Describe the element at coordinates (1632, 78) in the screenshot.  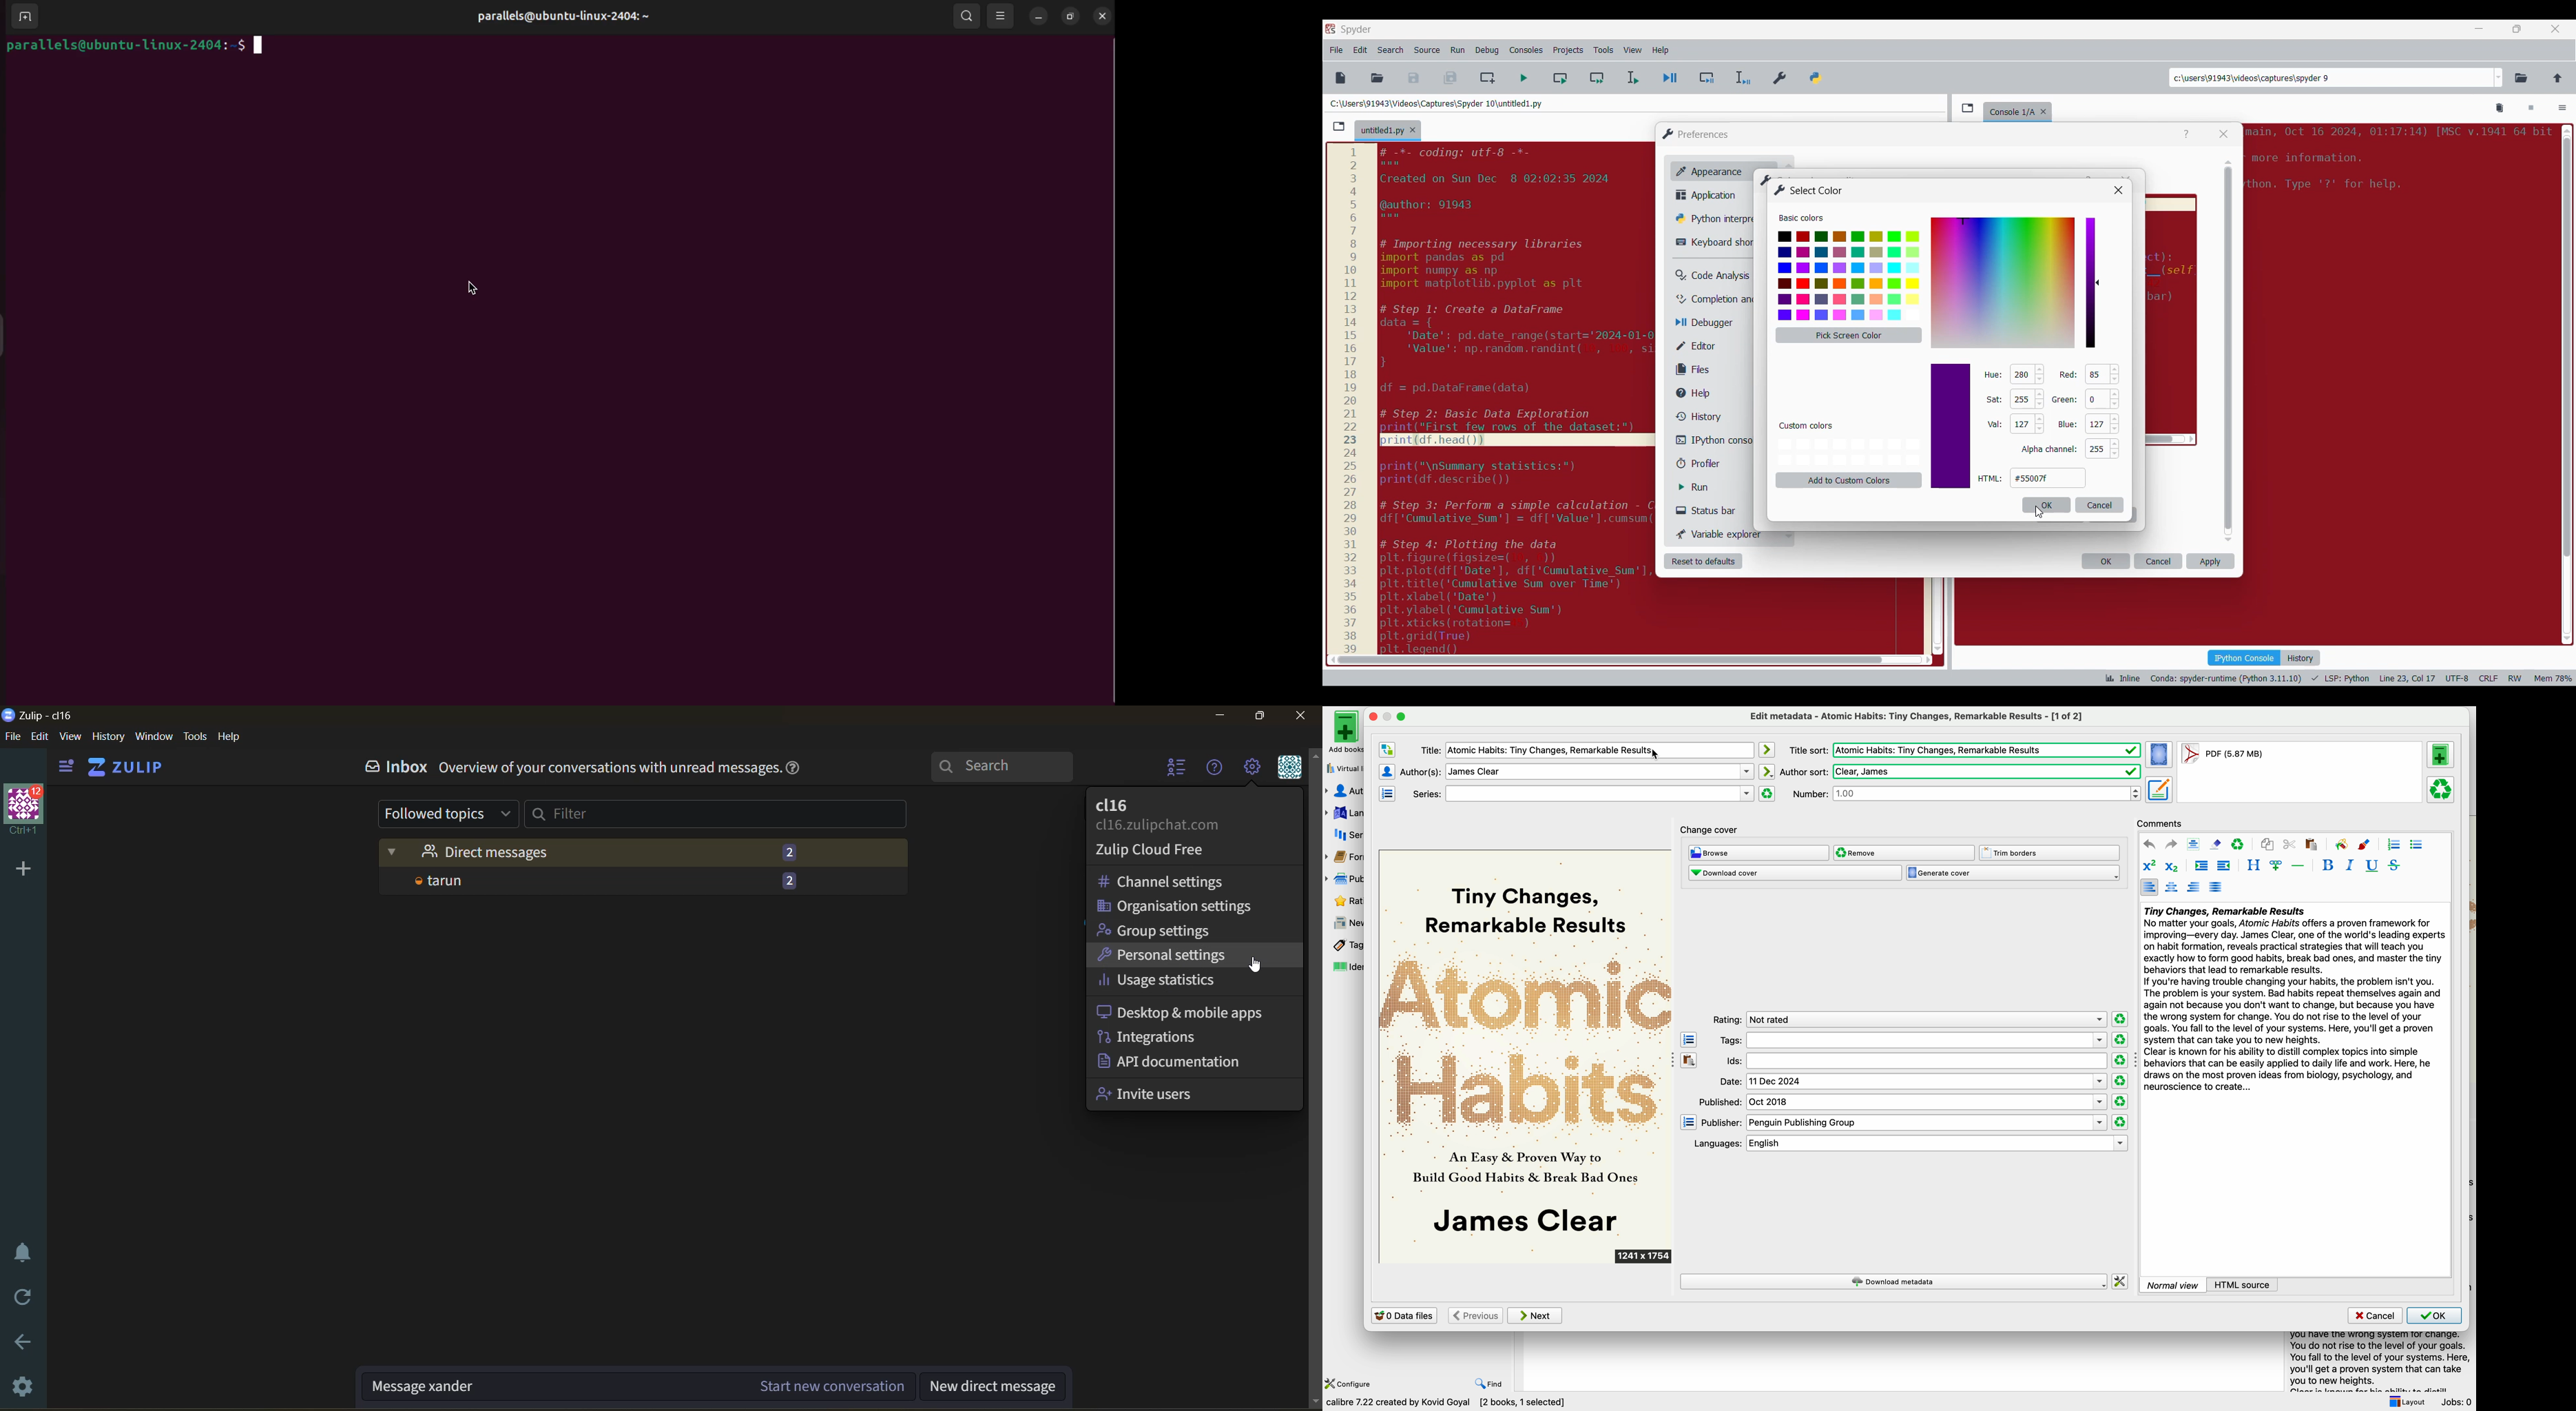
I see `Run selection/current line` at that location.